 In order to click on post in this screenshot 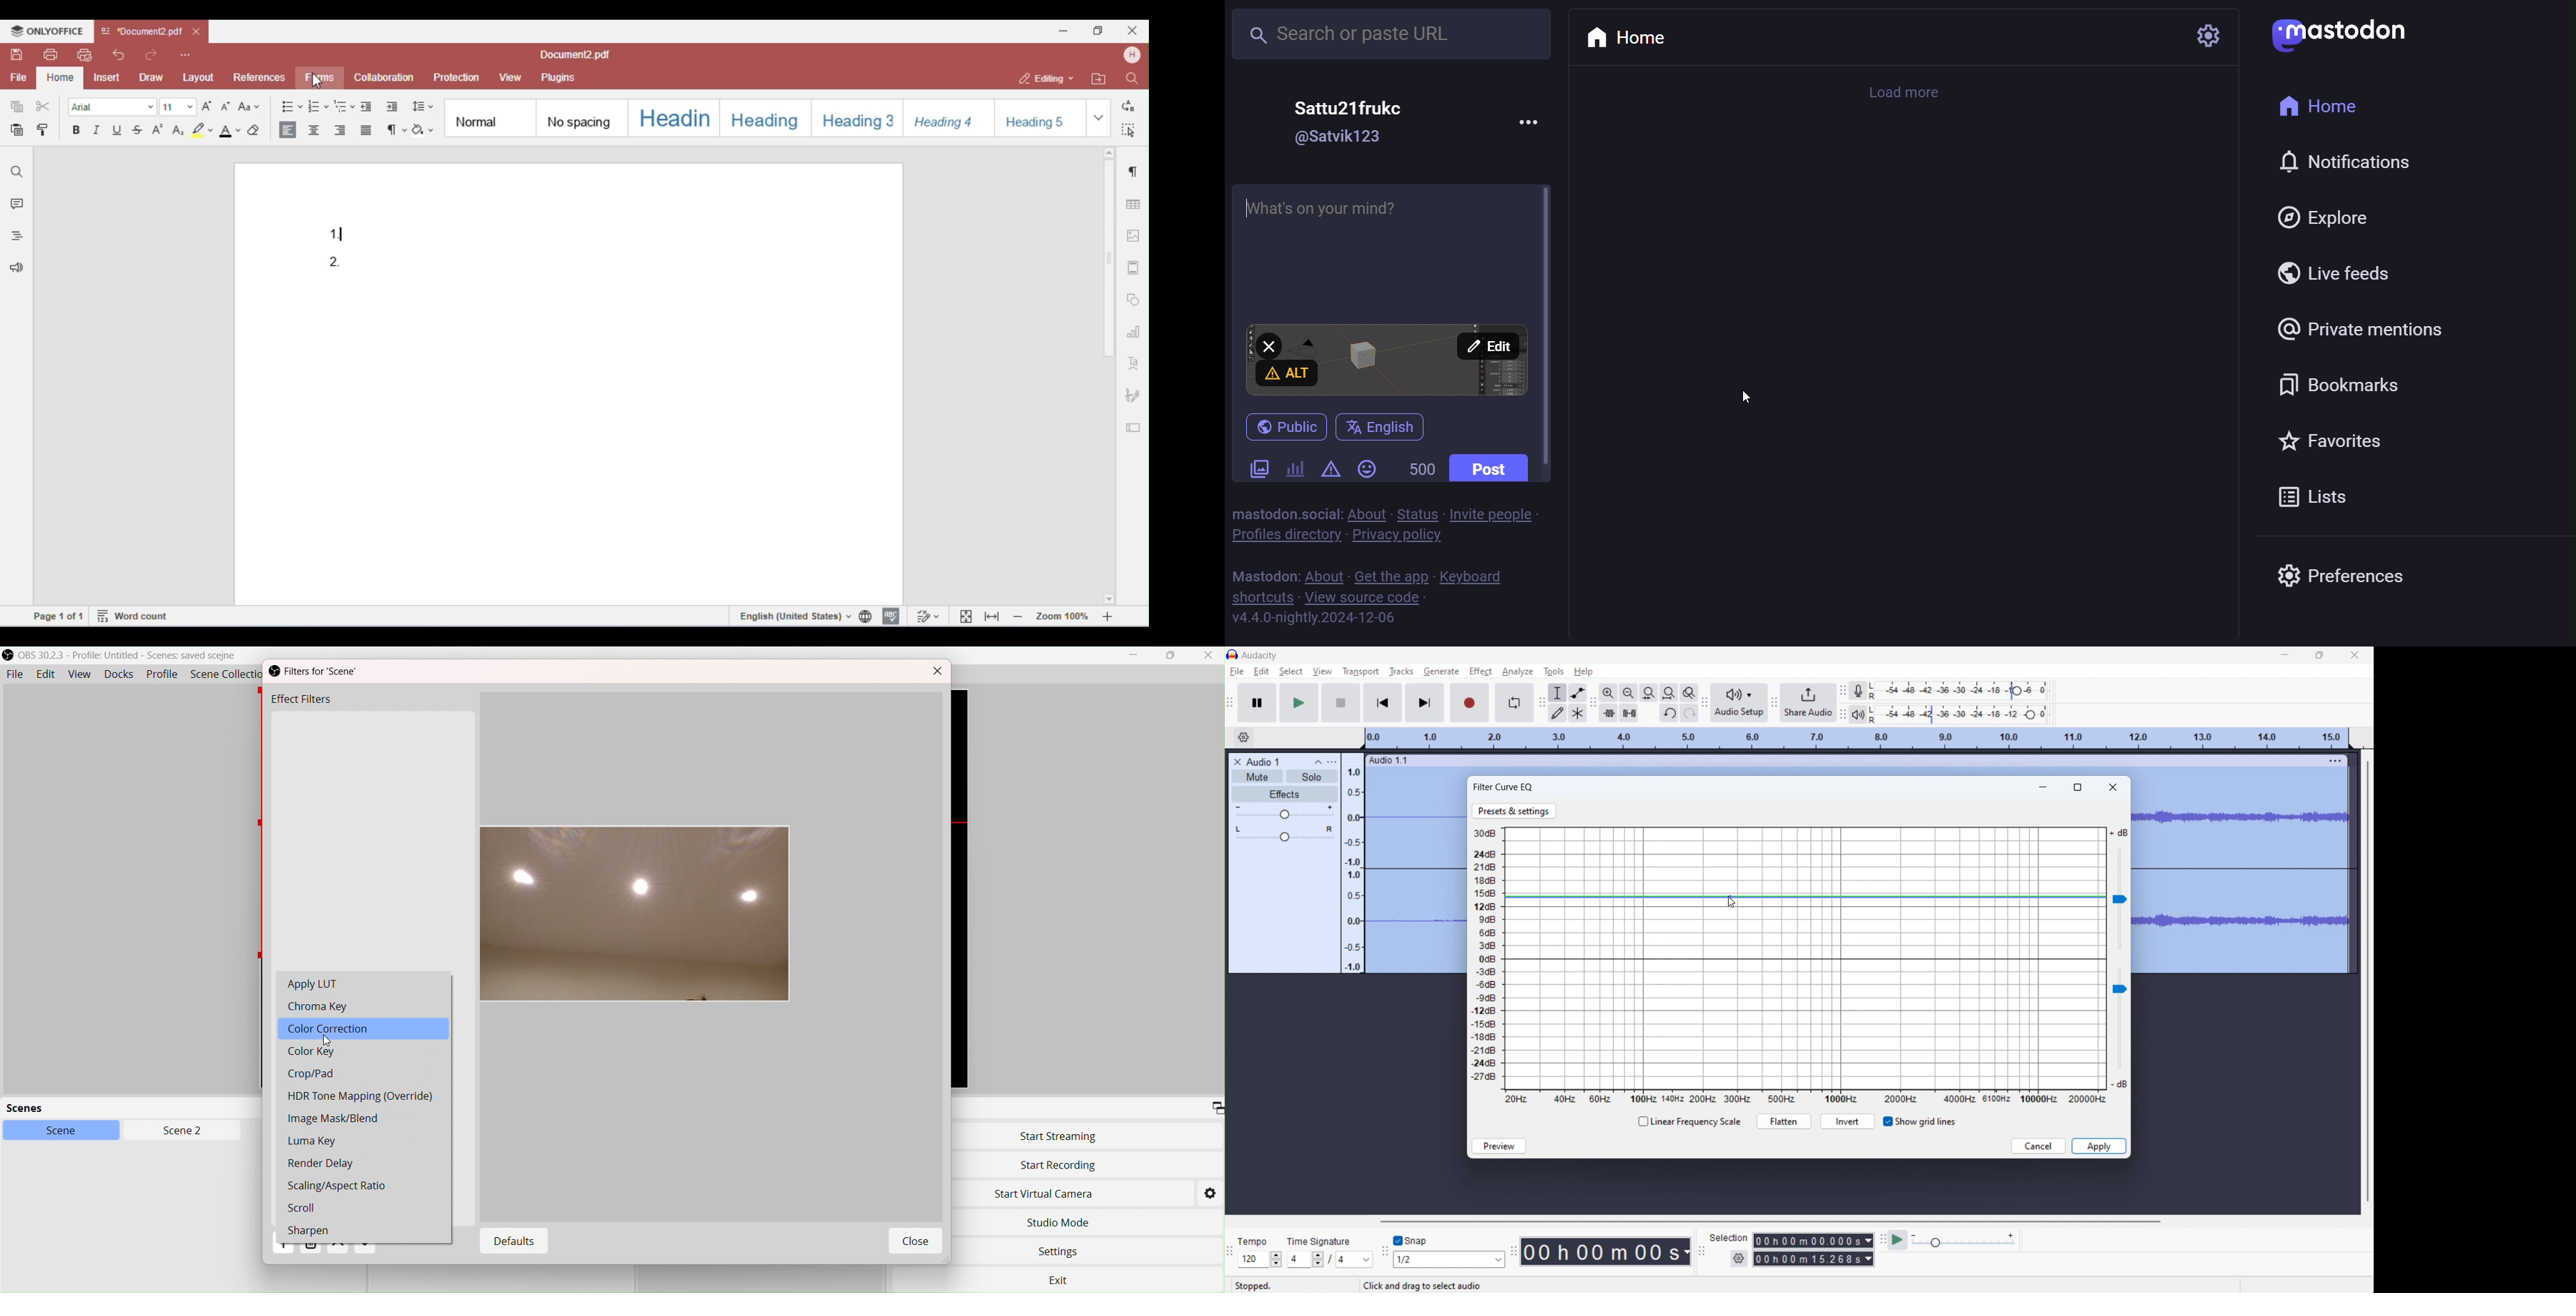, I will do `click(1493, 470)`.